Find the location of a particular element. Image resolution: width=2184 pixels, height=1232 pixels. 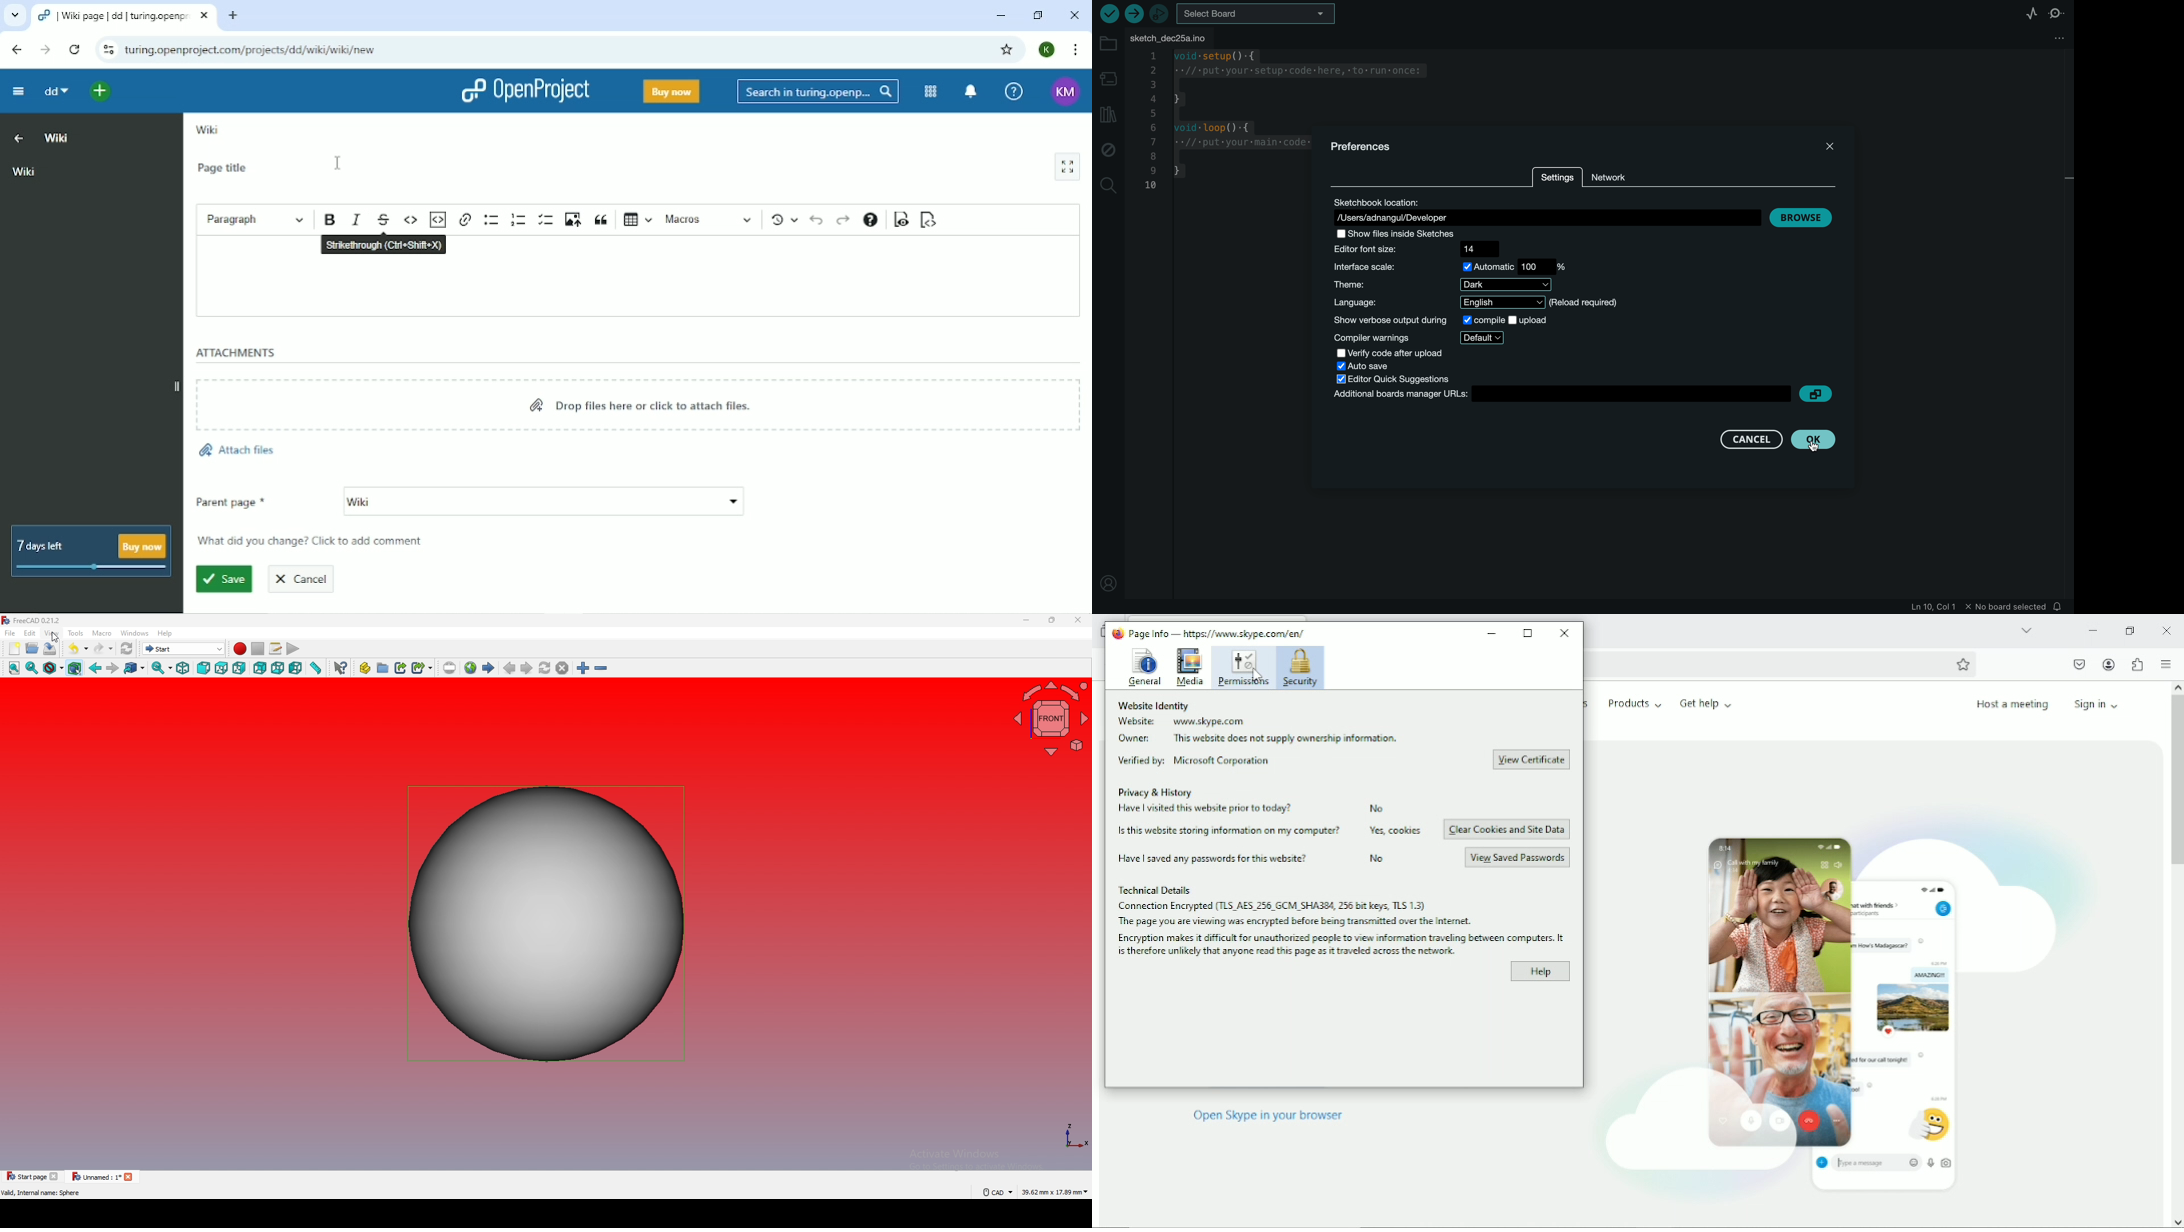

undo is located at coordinates (78, 649).